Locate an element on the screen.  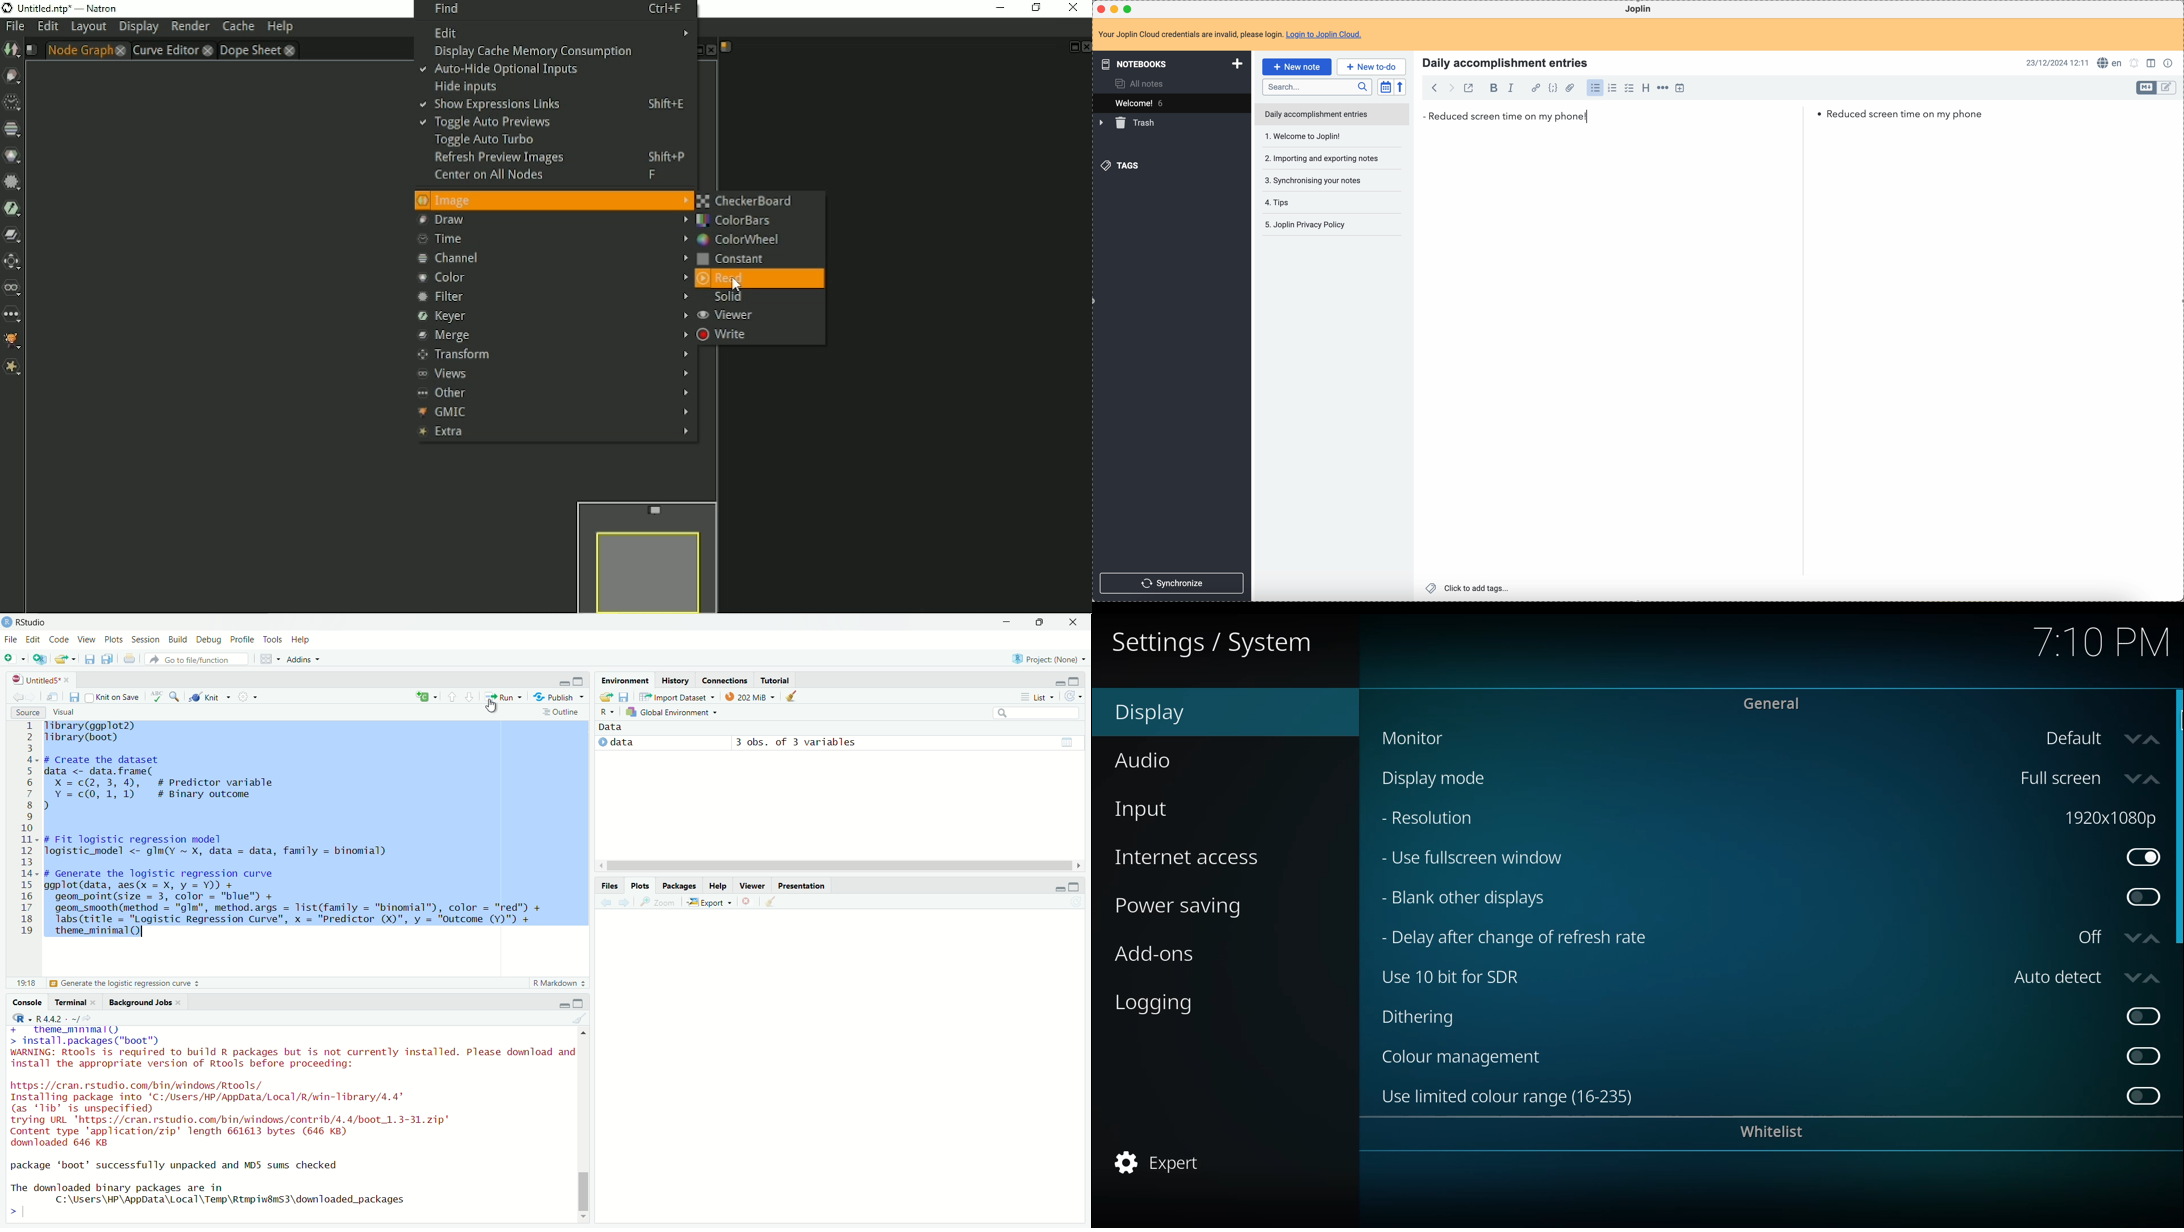
horizontal scroll bar is located at coordinates (840, 866).